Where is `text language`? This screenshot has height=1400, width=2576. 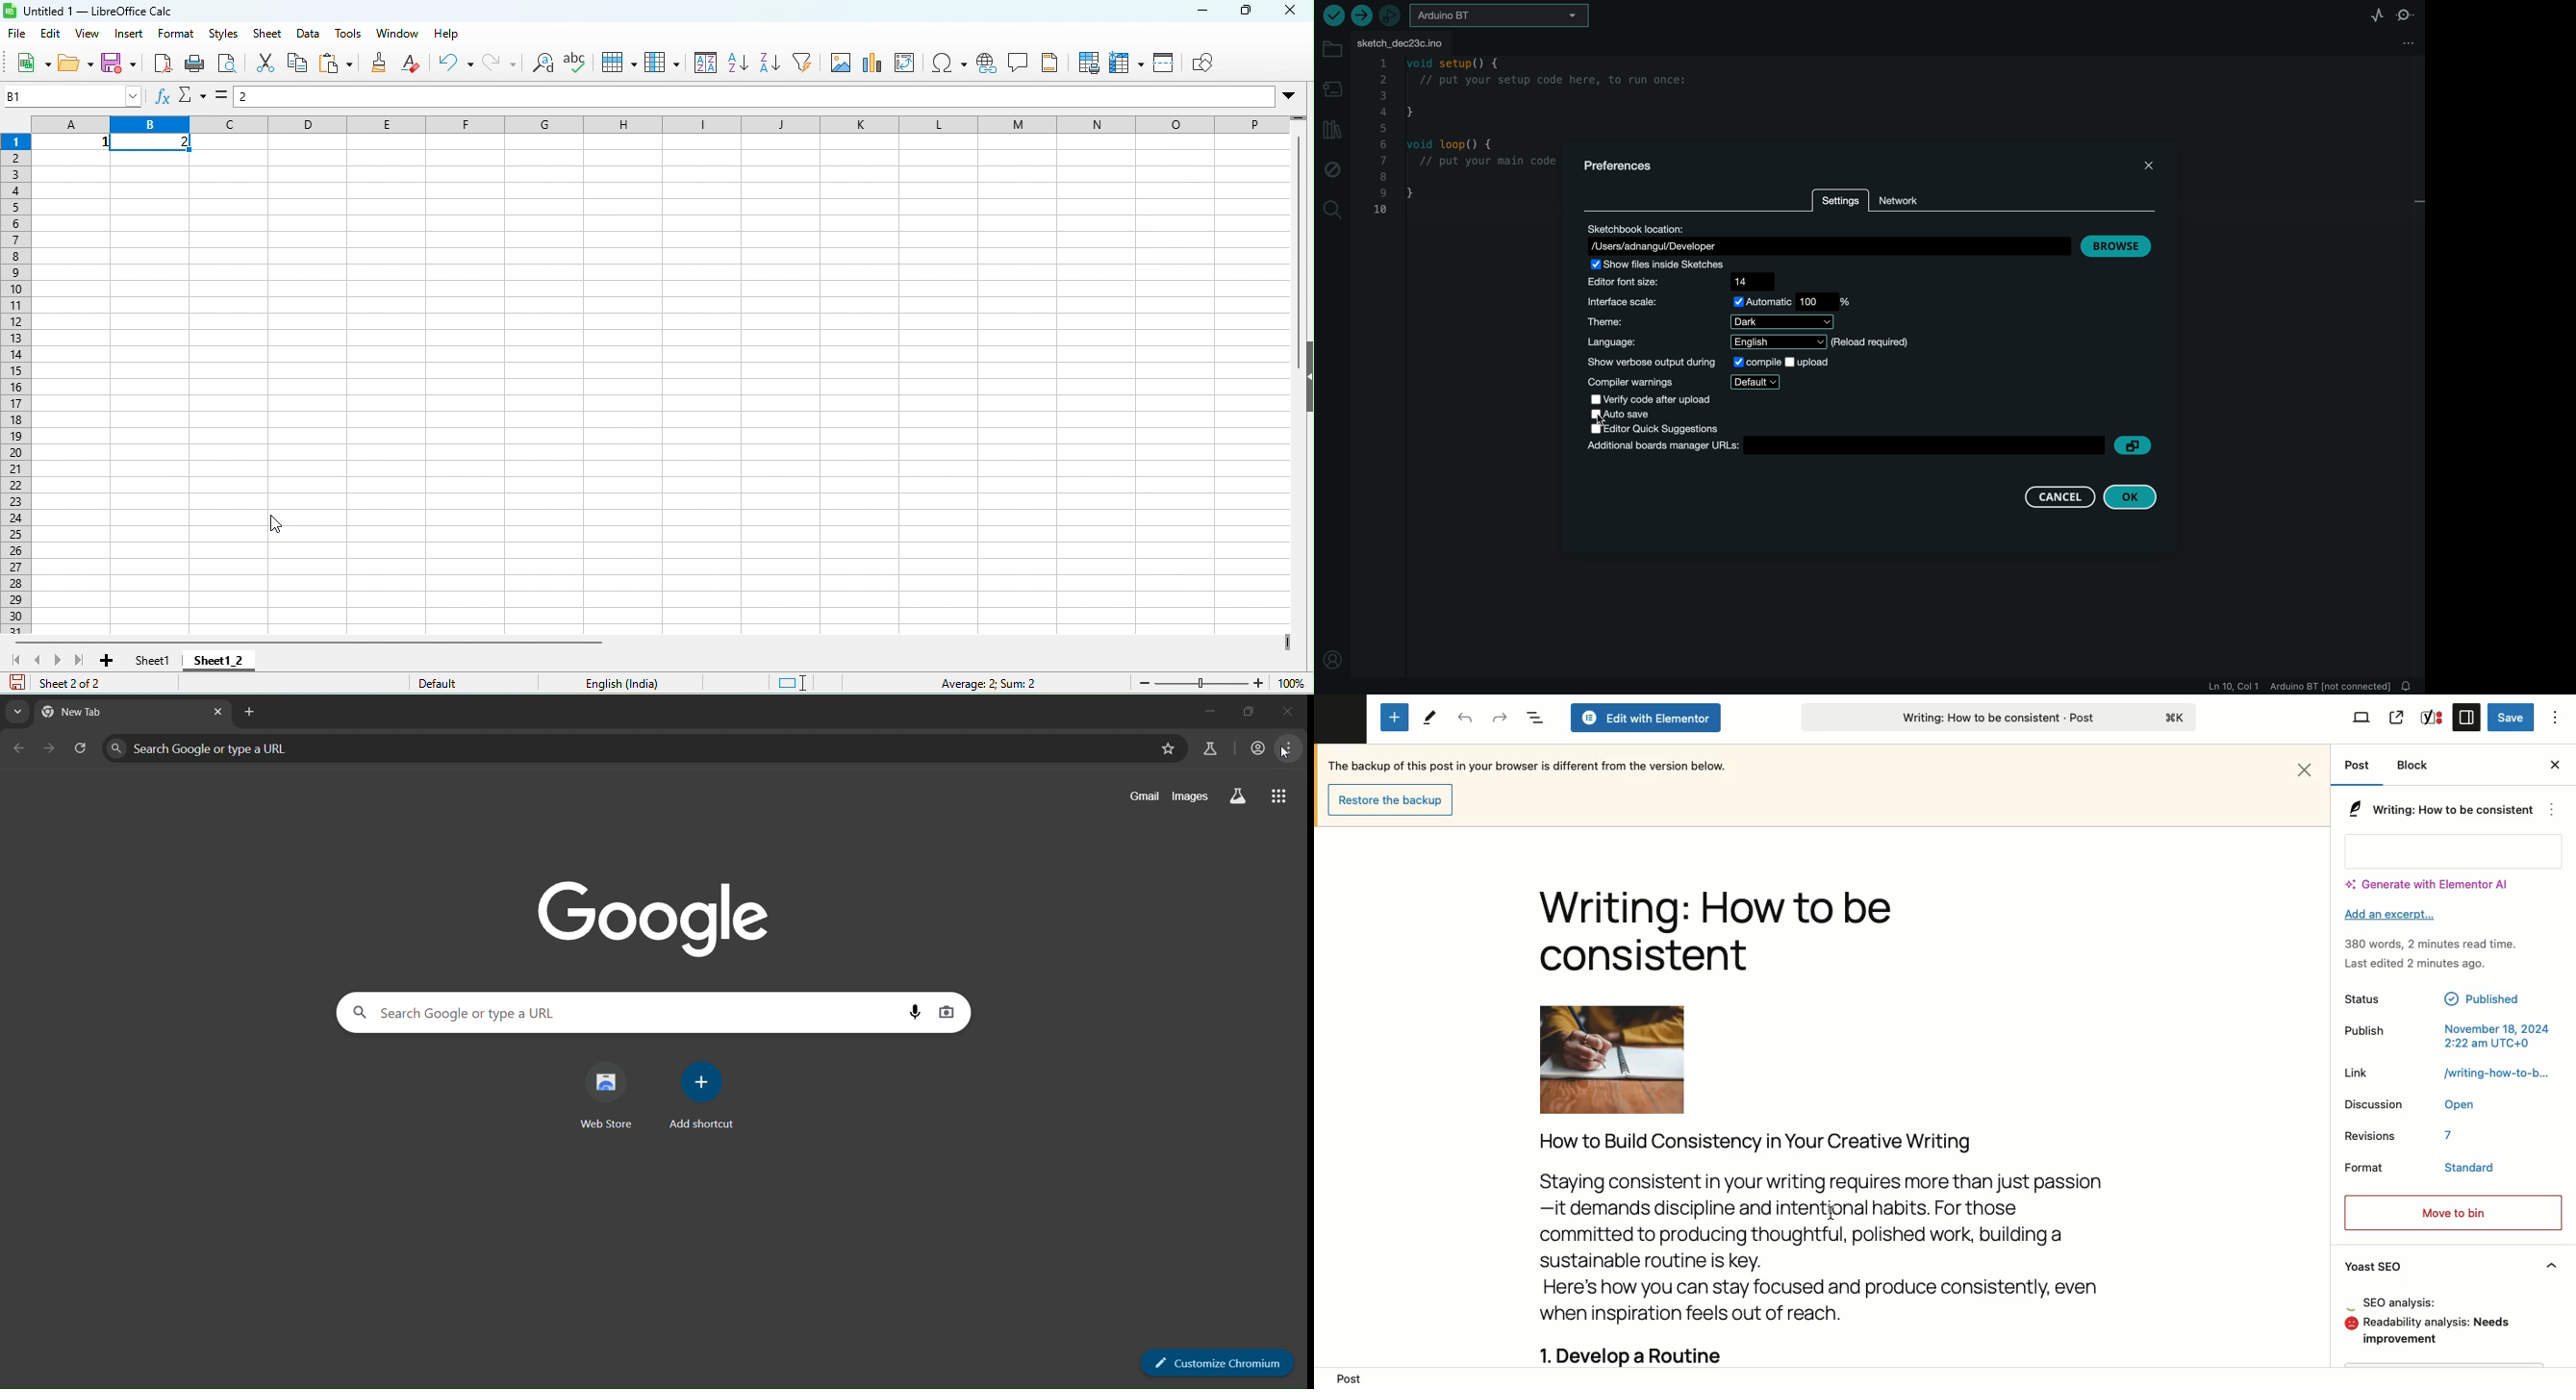
text language is located at coordinates (668, 684).